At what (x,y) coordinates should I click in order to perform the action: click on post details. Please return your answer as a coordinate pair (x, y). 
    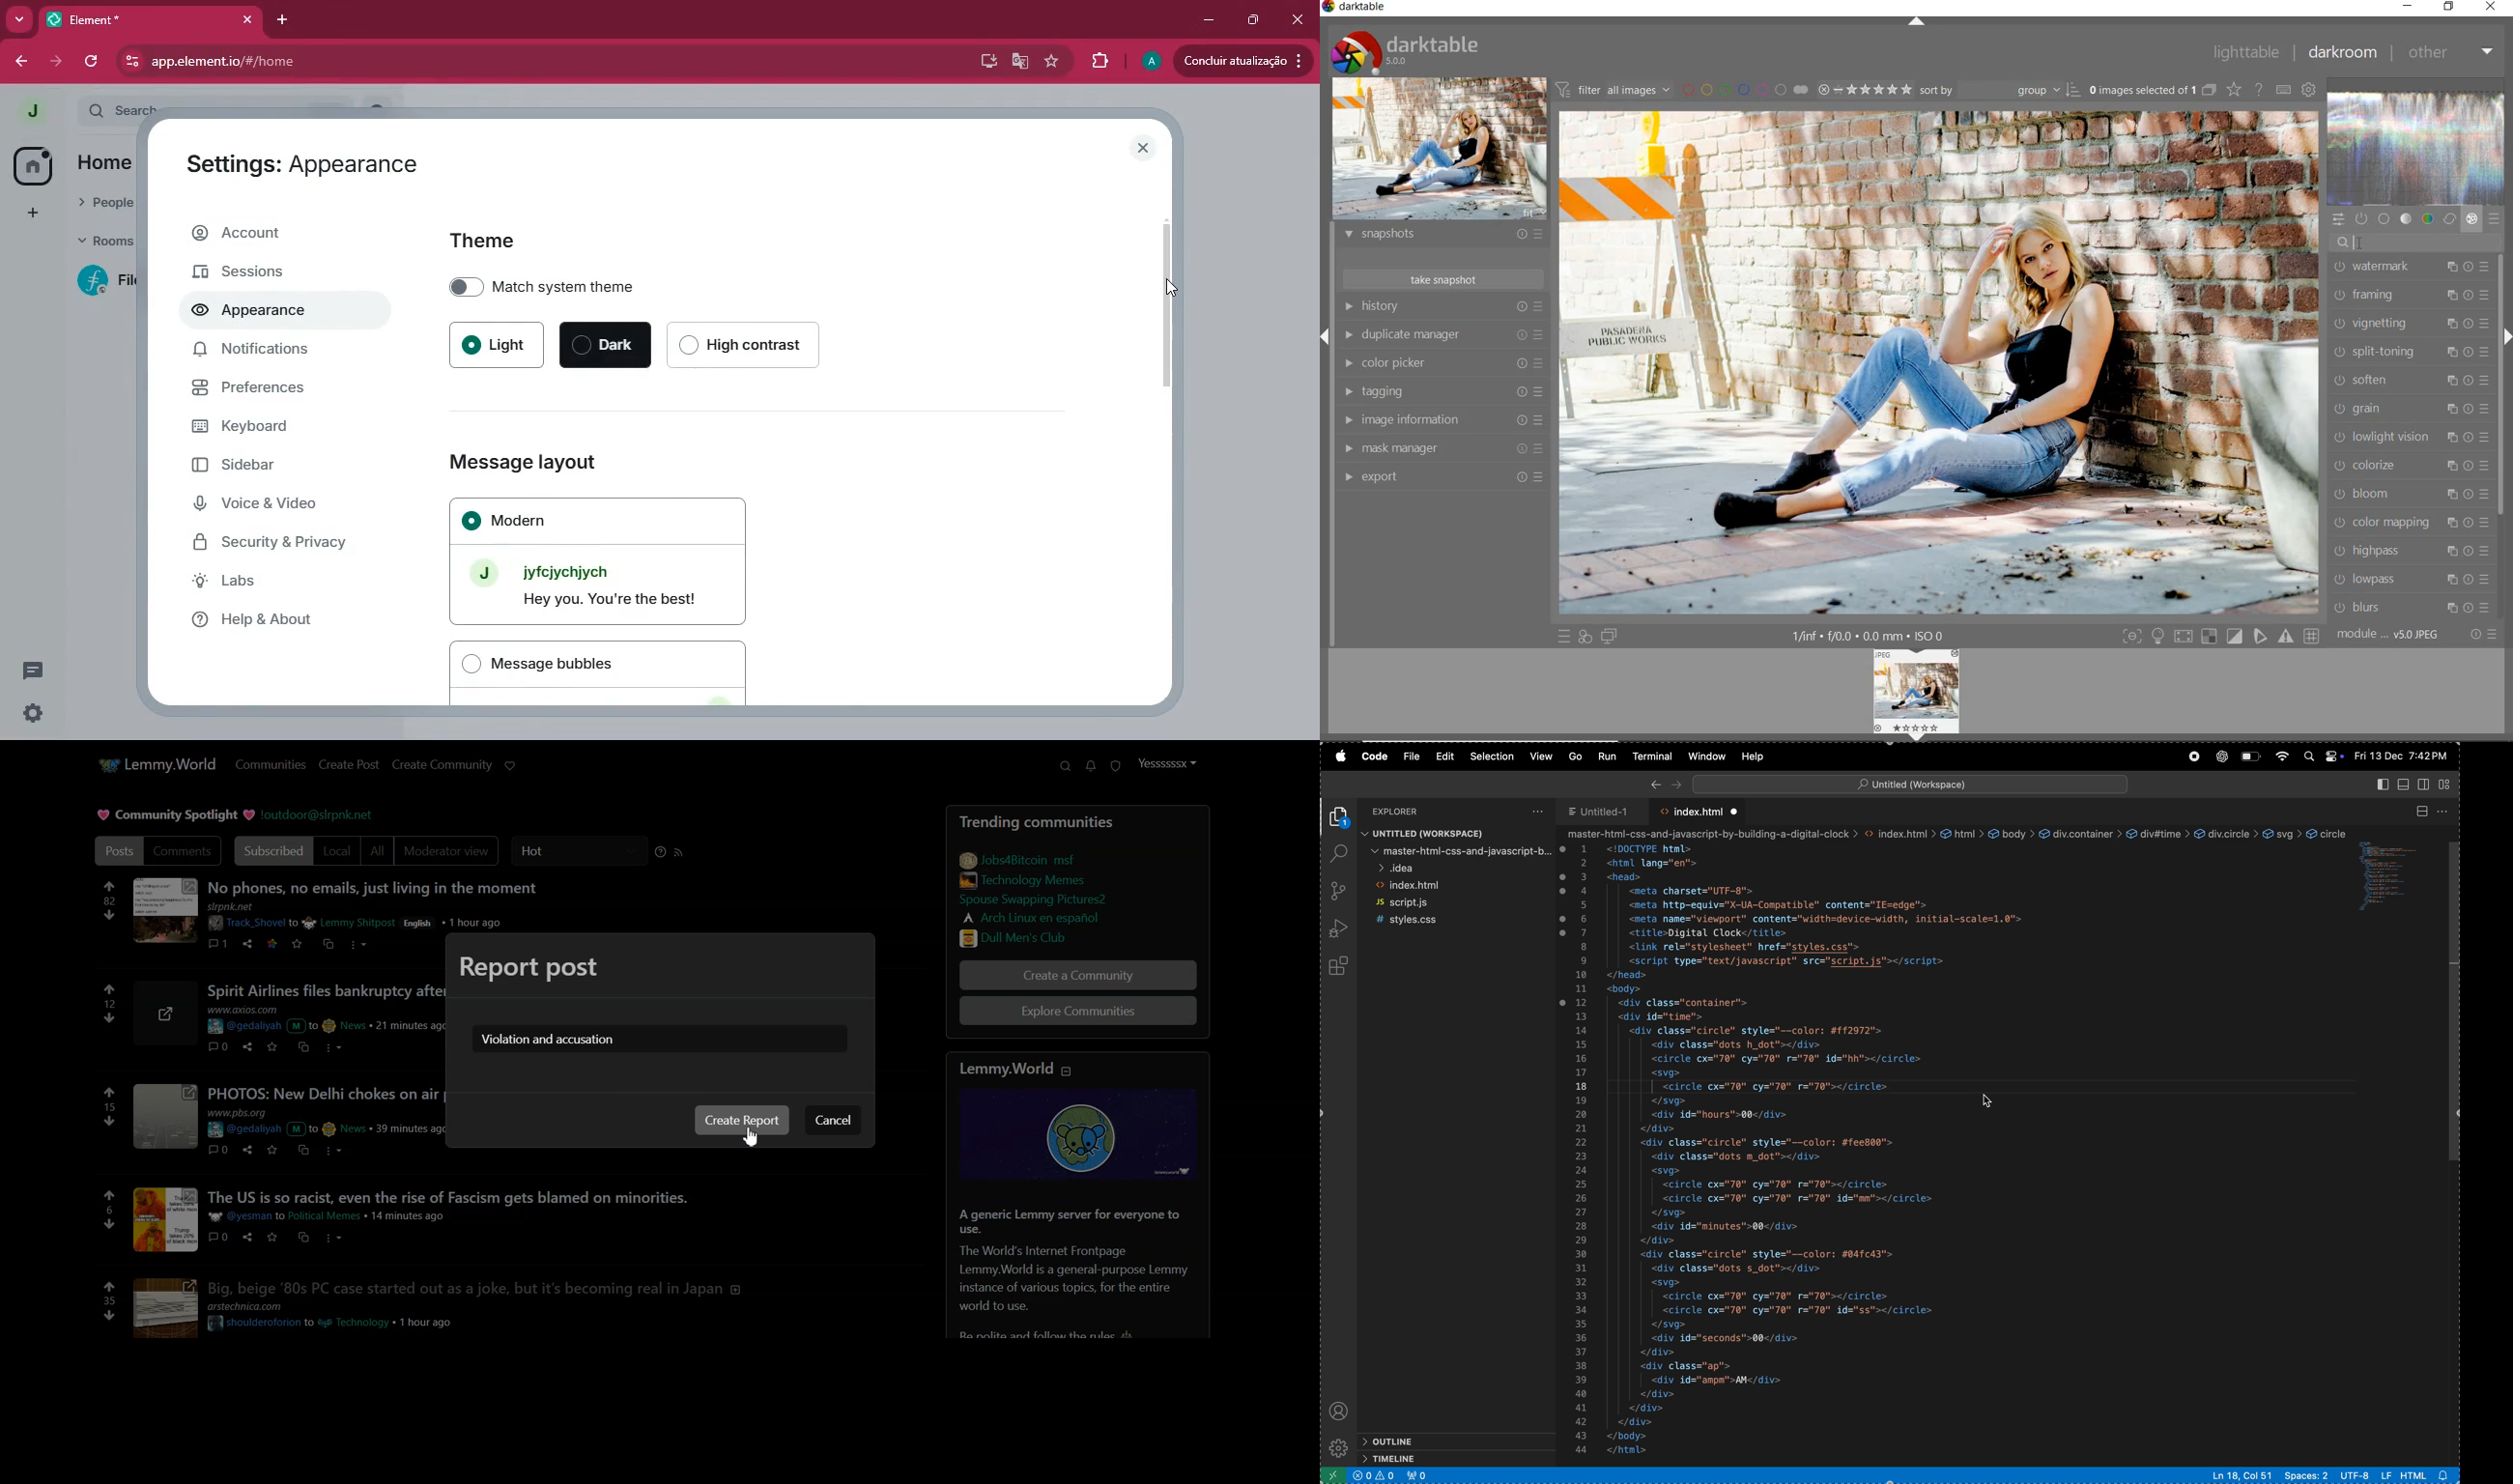
    Looking at the image, I should click on (377, 917).